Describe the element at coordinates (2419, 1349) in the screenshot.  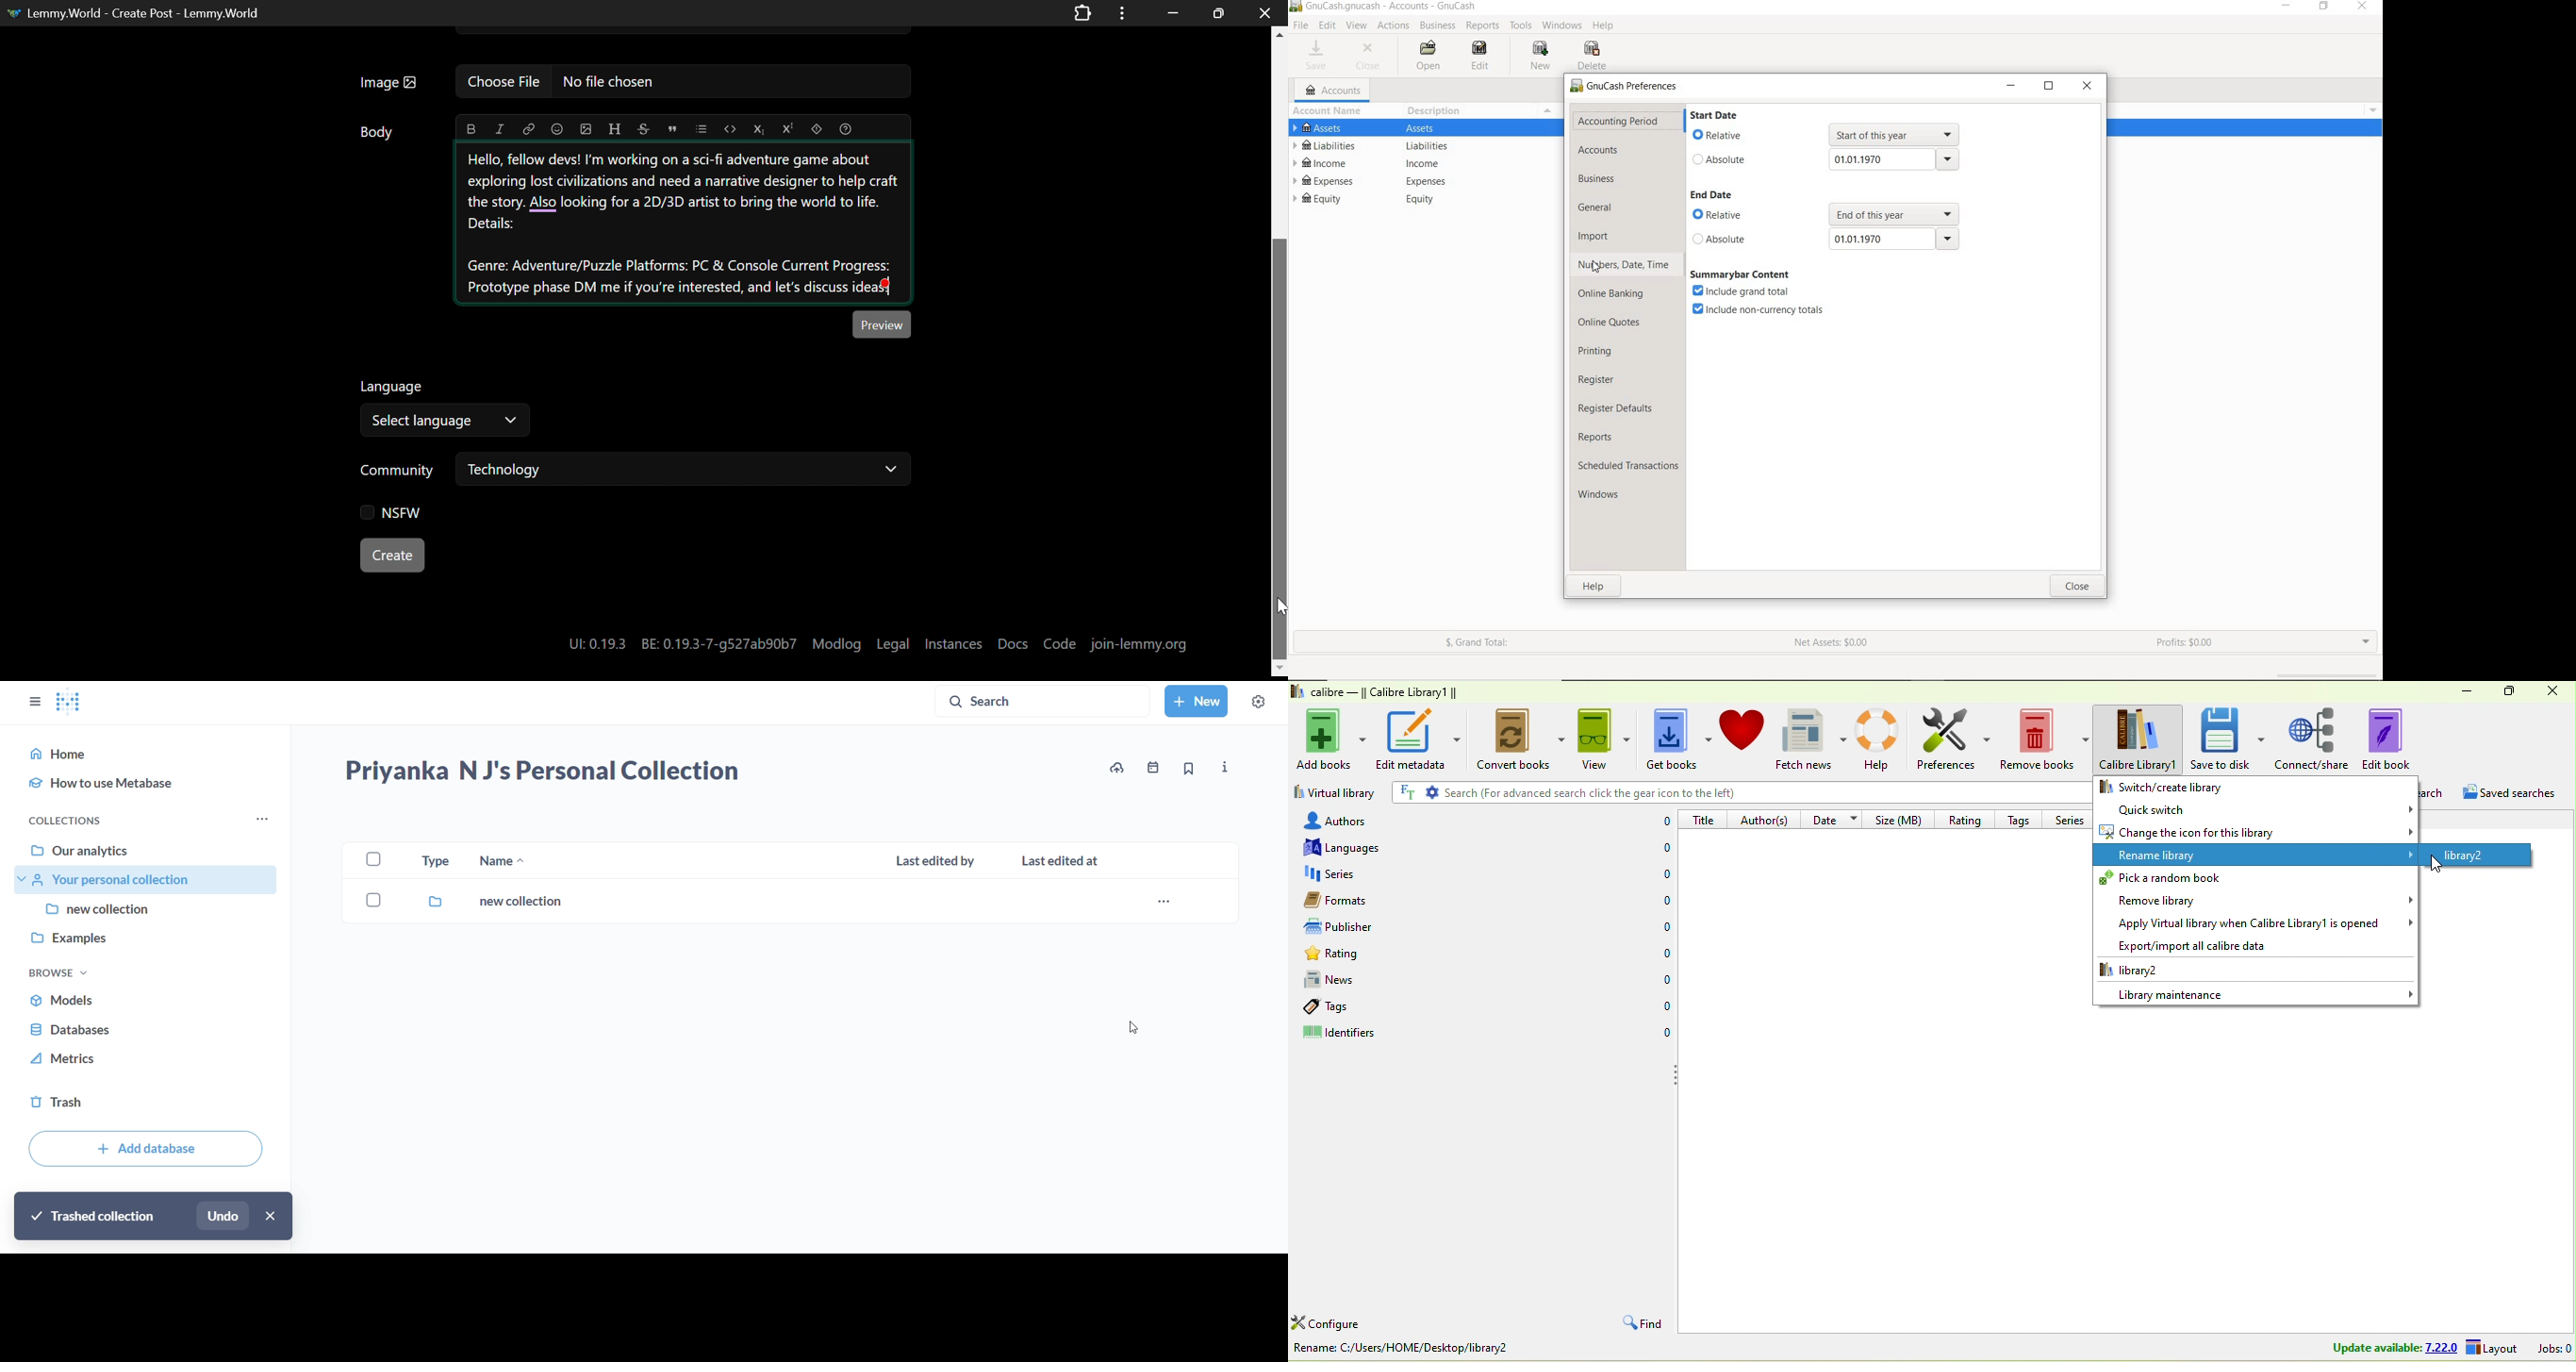
I see `update available 7.22.0 logout` at that location.